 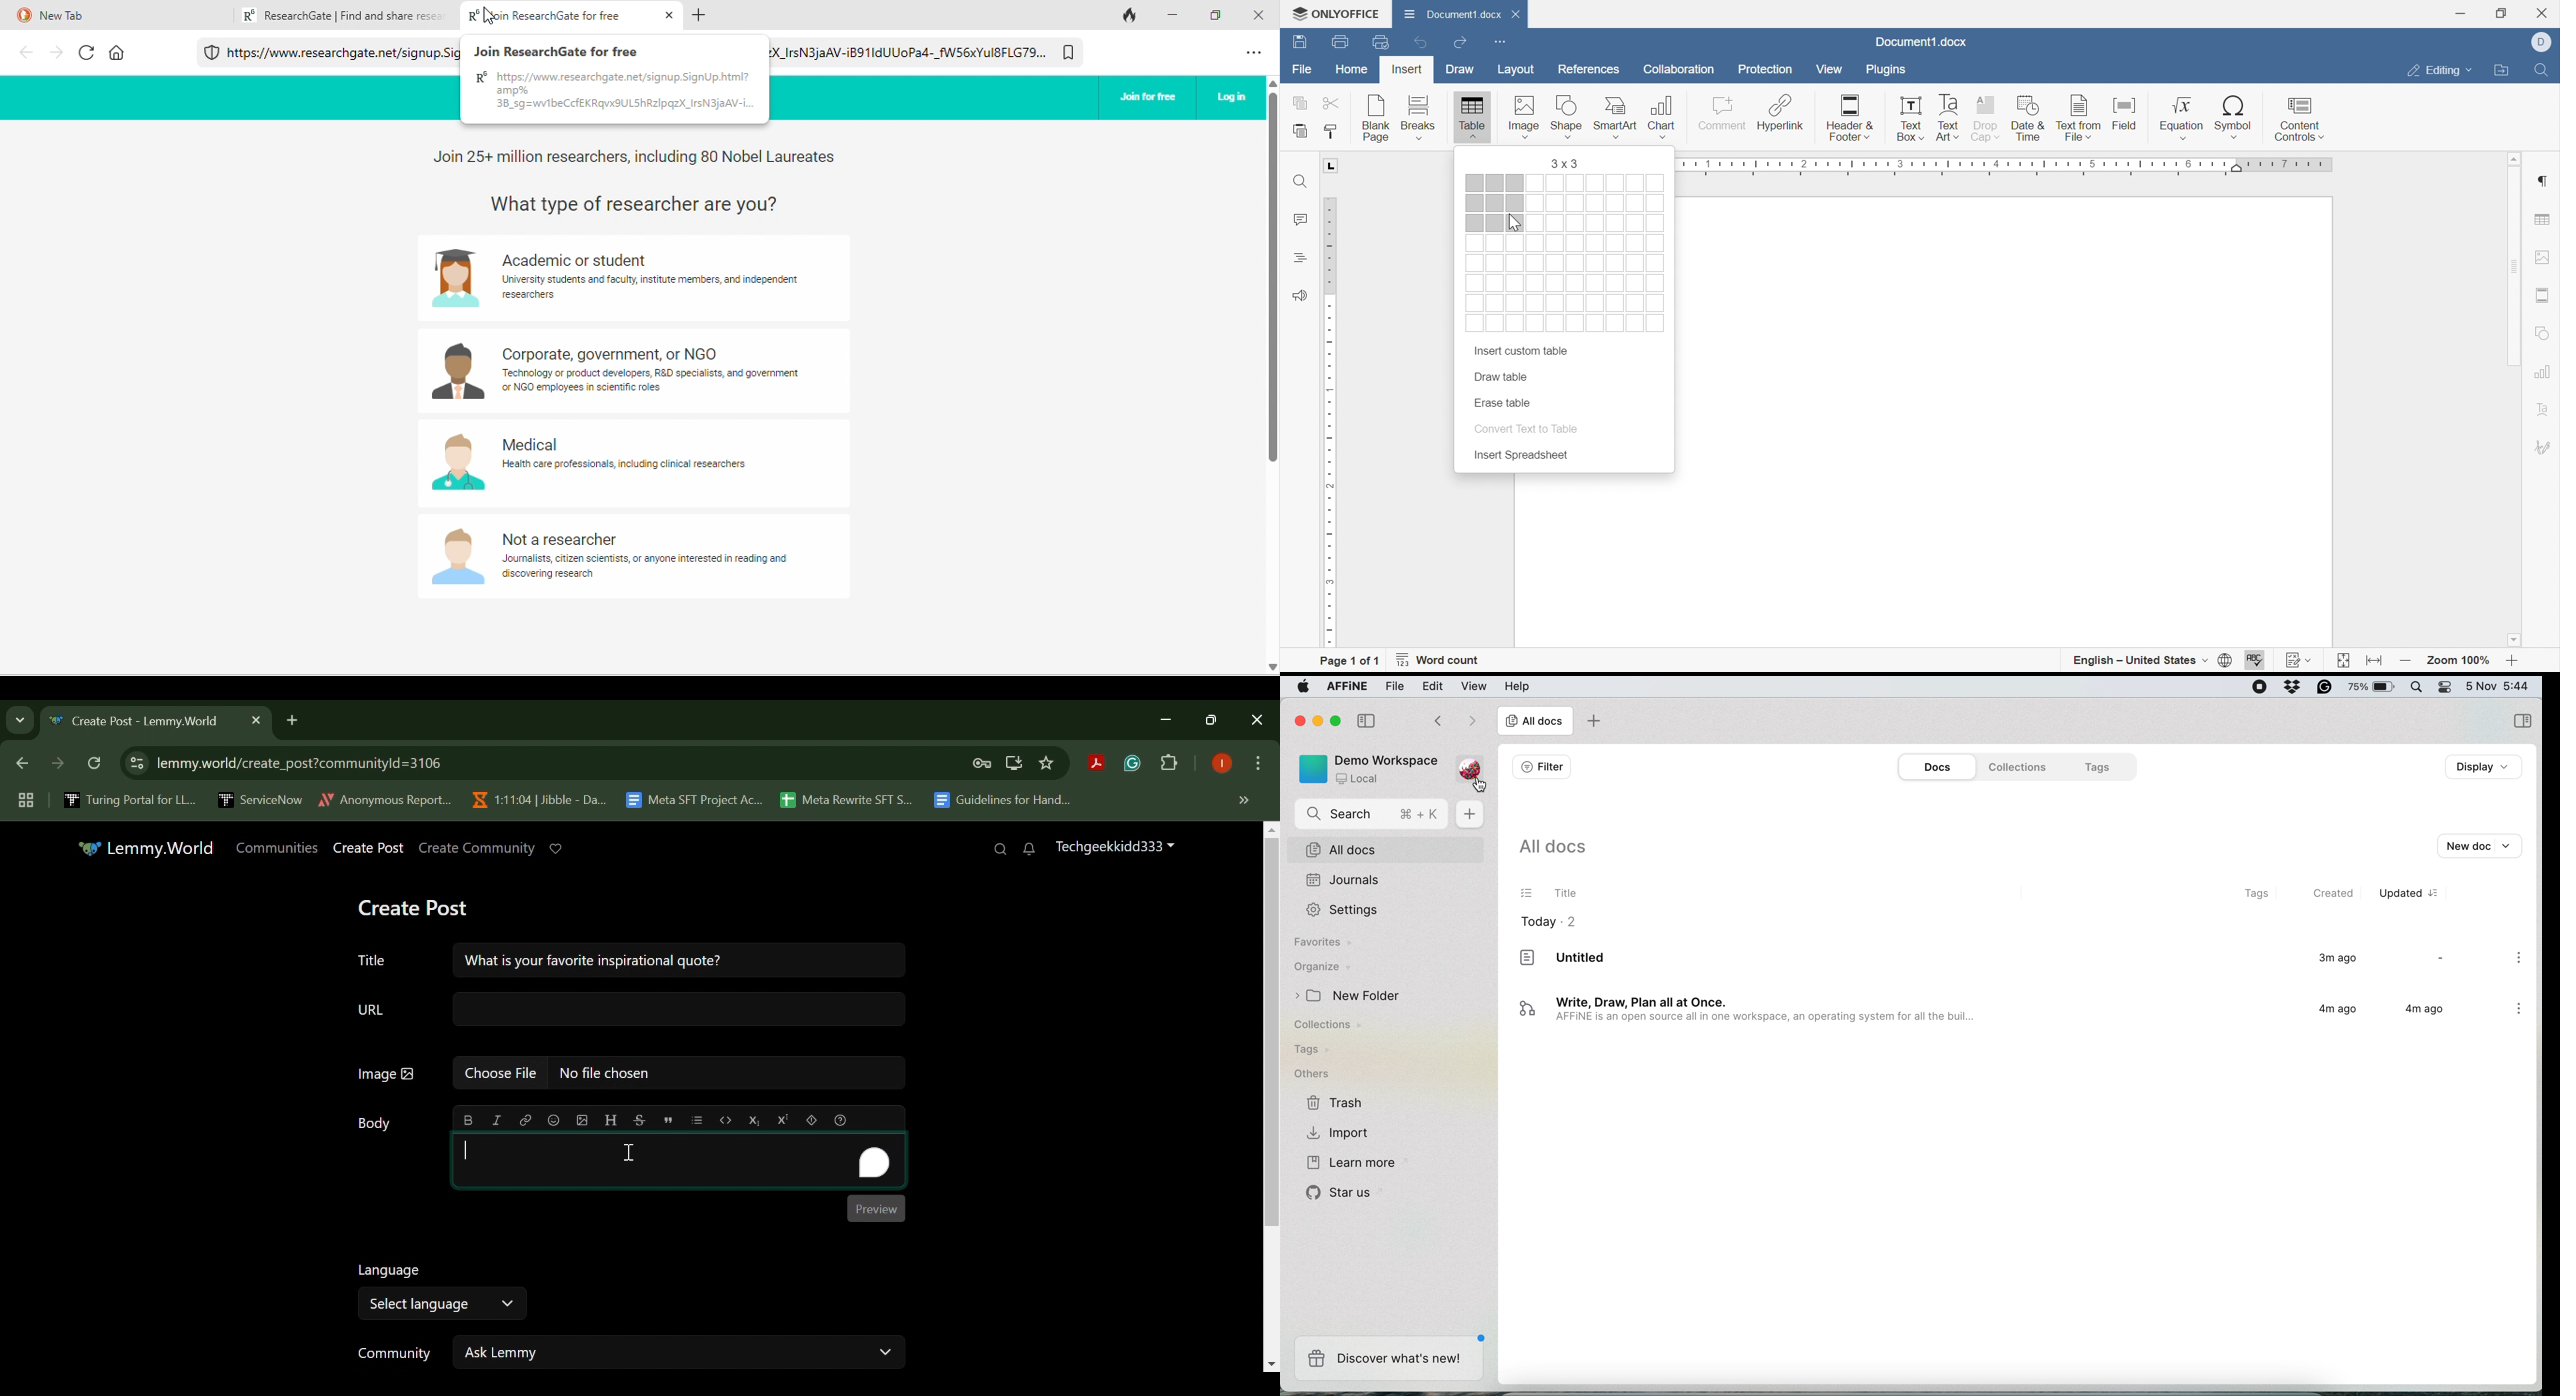 I want to click on bold, so click(x=469, y=1120).